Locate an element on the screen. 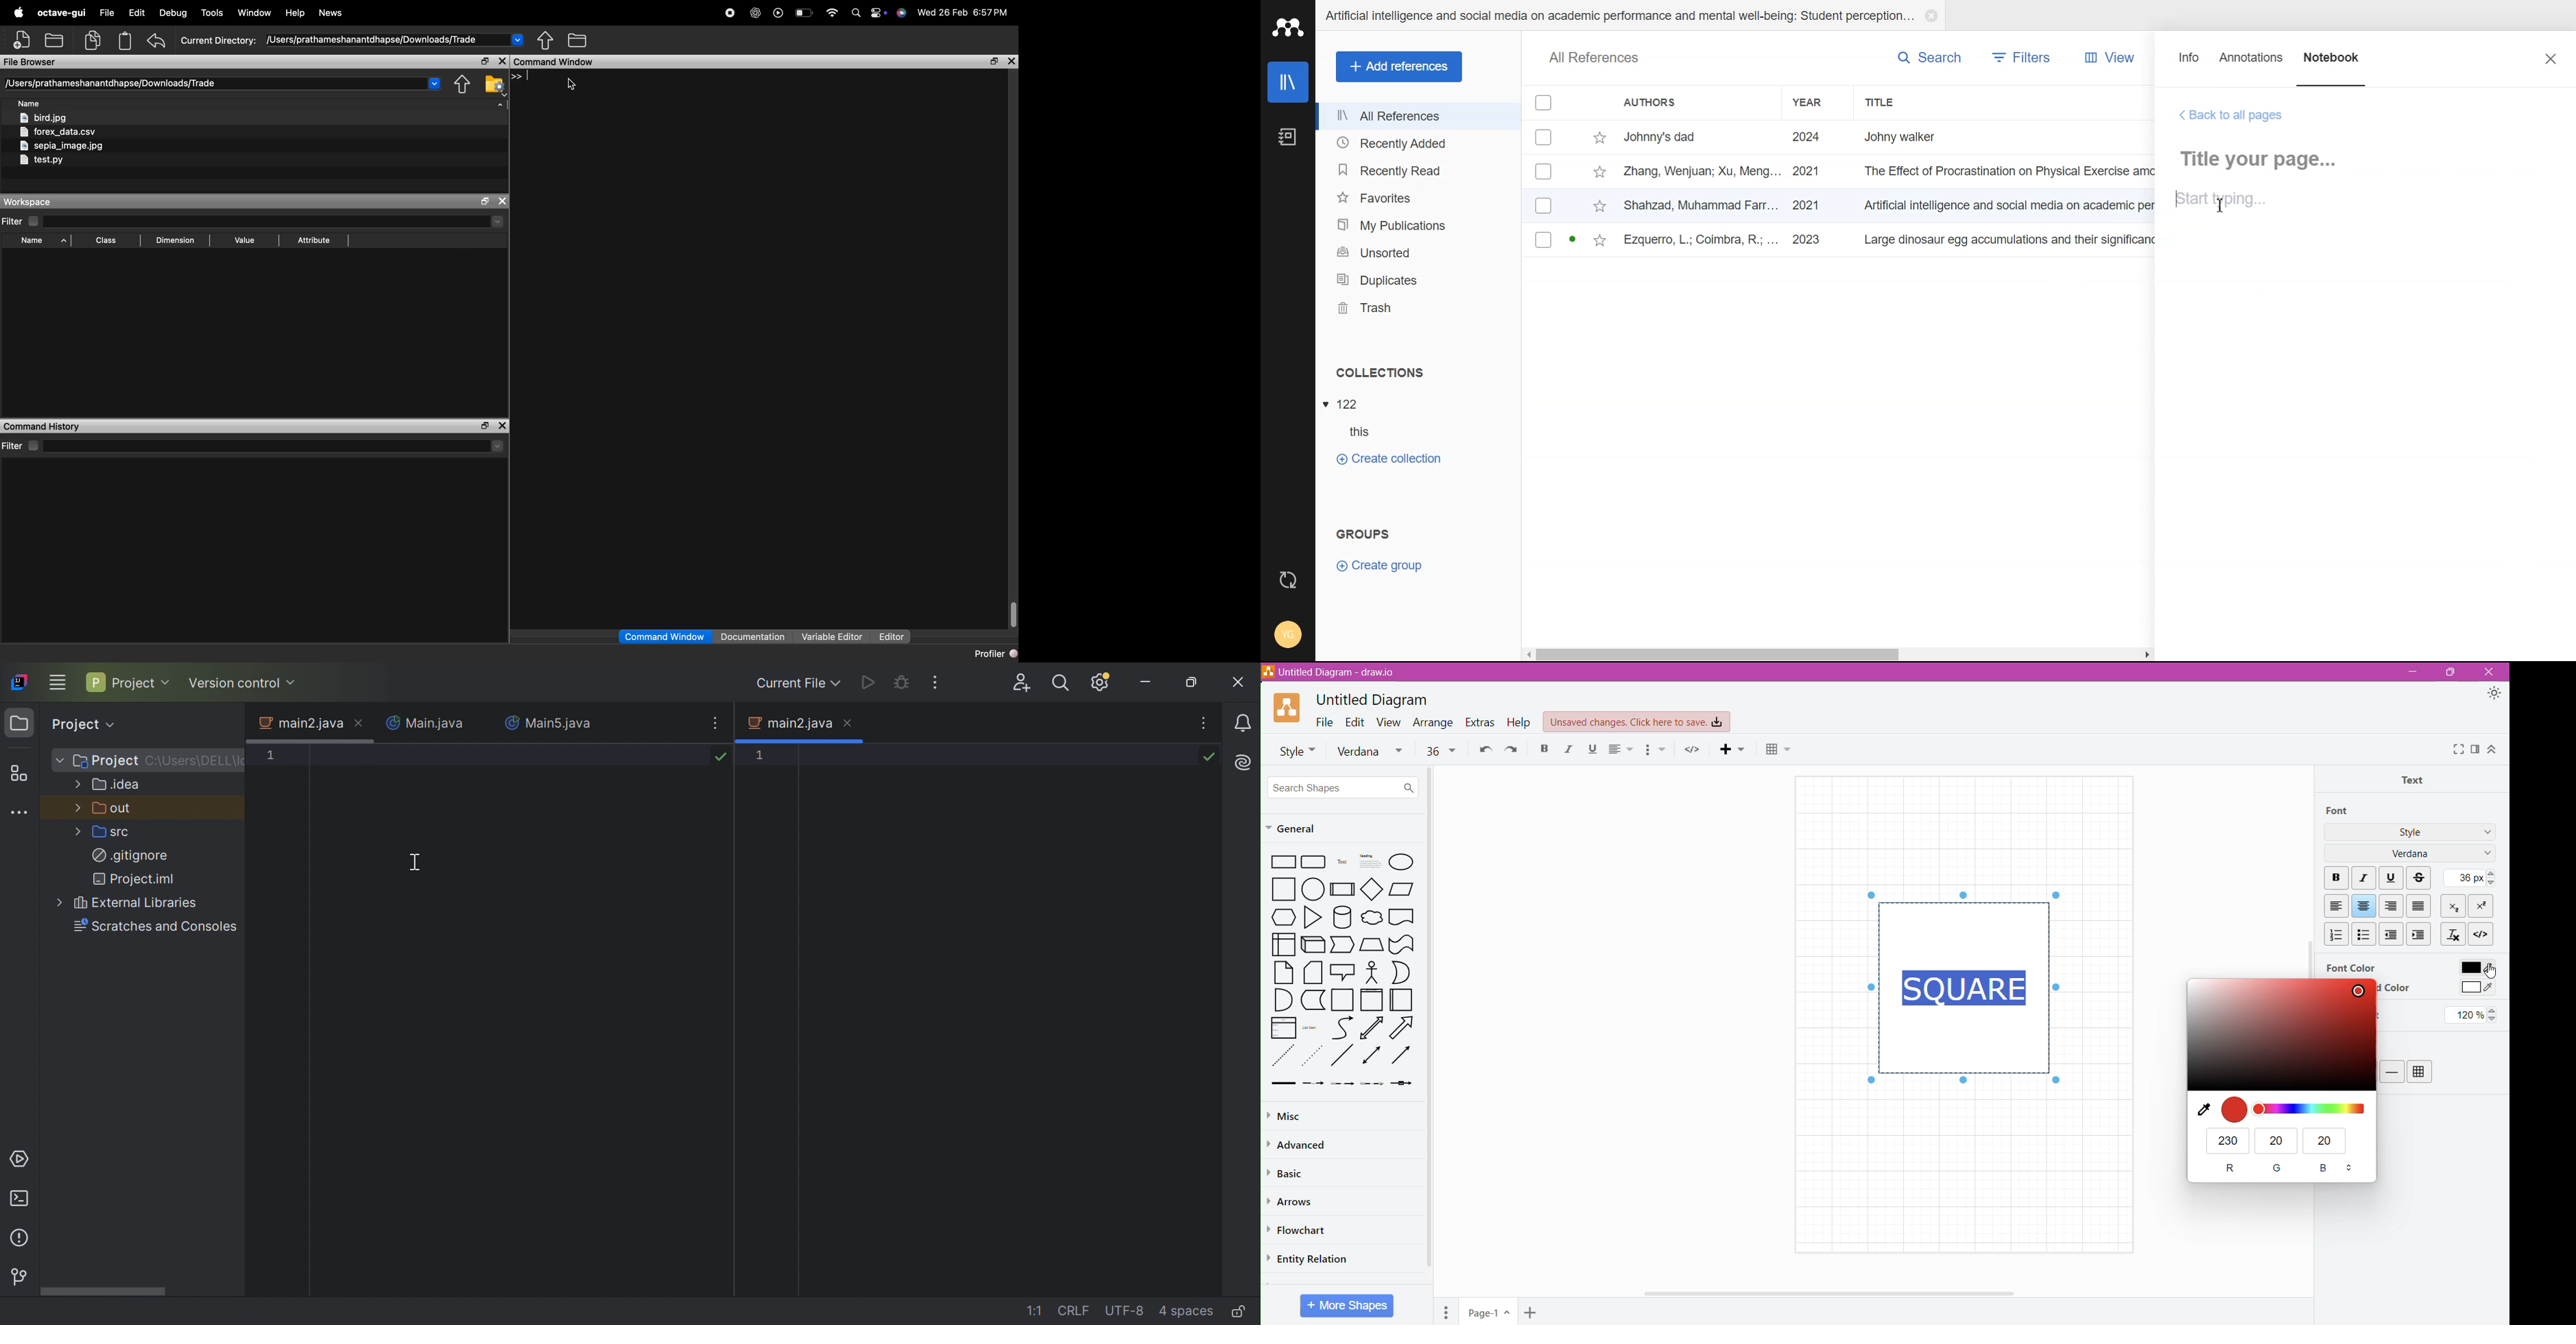 Image resolution: width=2576 pixels, height=1344 pixels. Numbered List is located at coordinates (2334, 934).